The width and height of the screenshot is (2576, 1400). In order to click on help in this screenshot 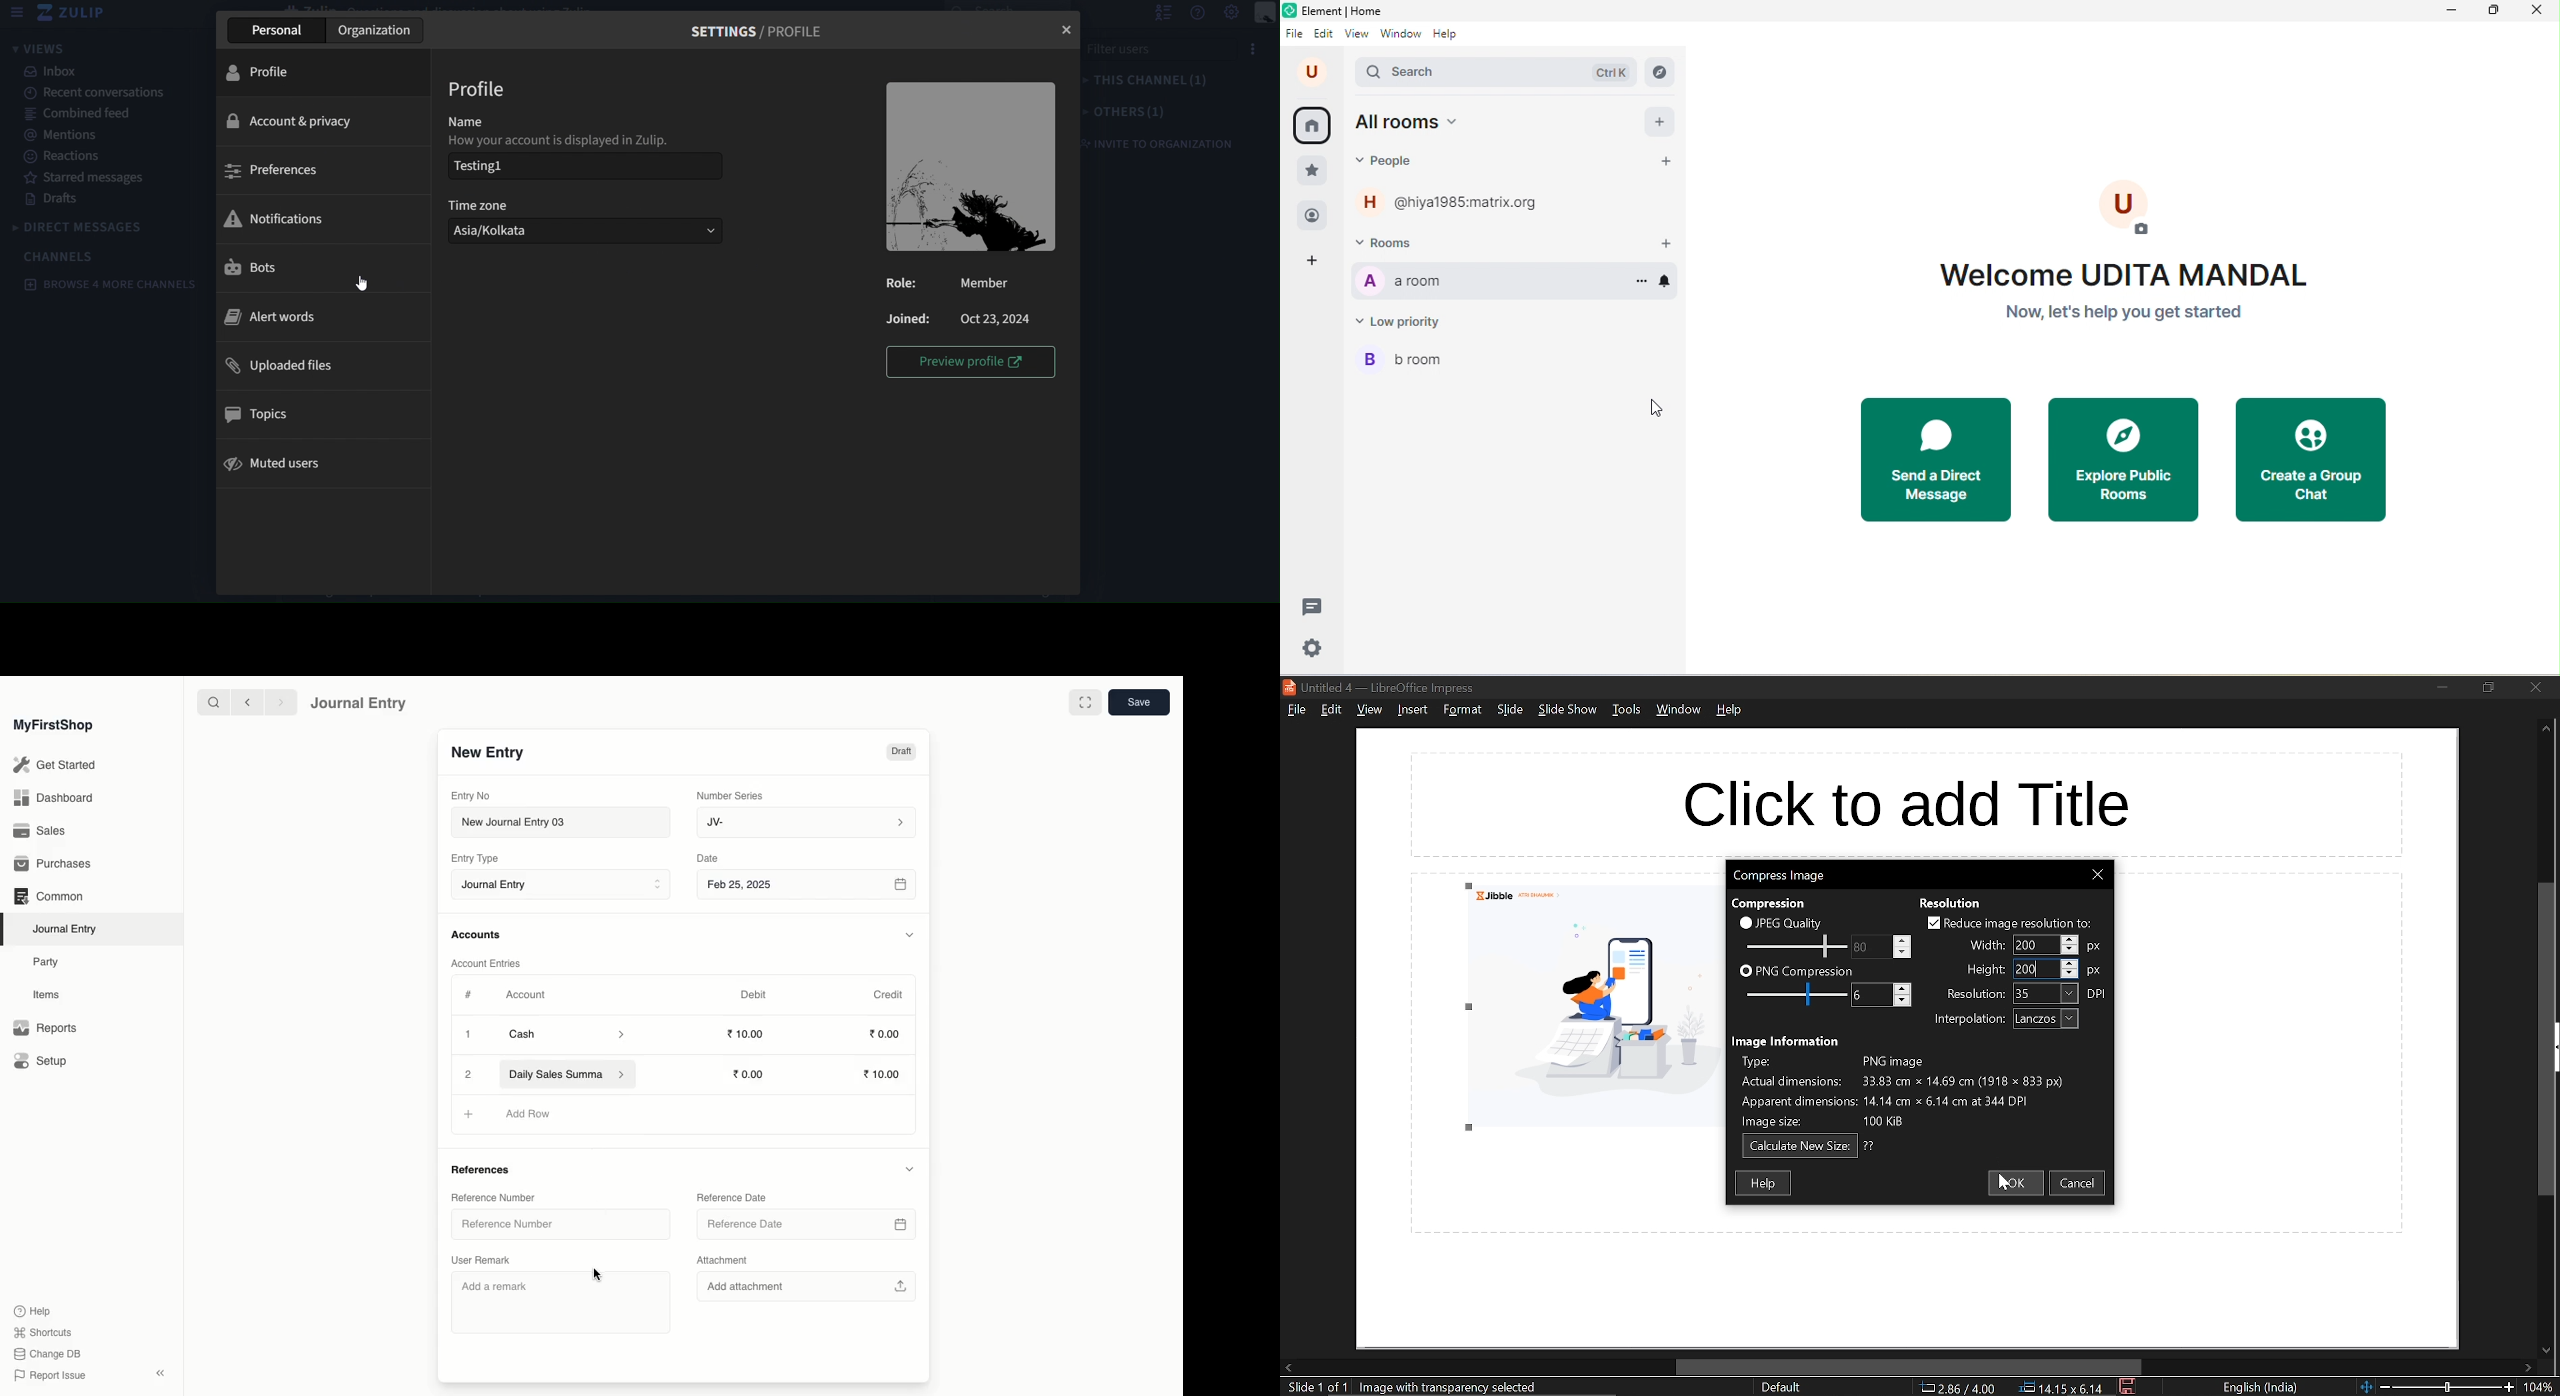, I will do `click(1450, 35)`.